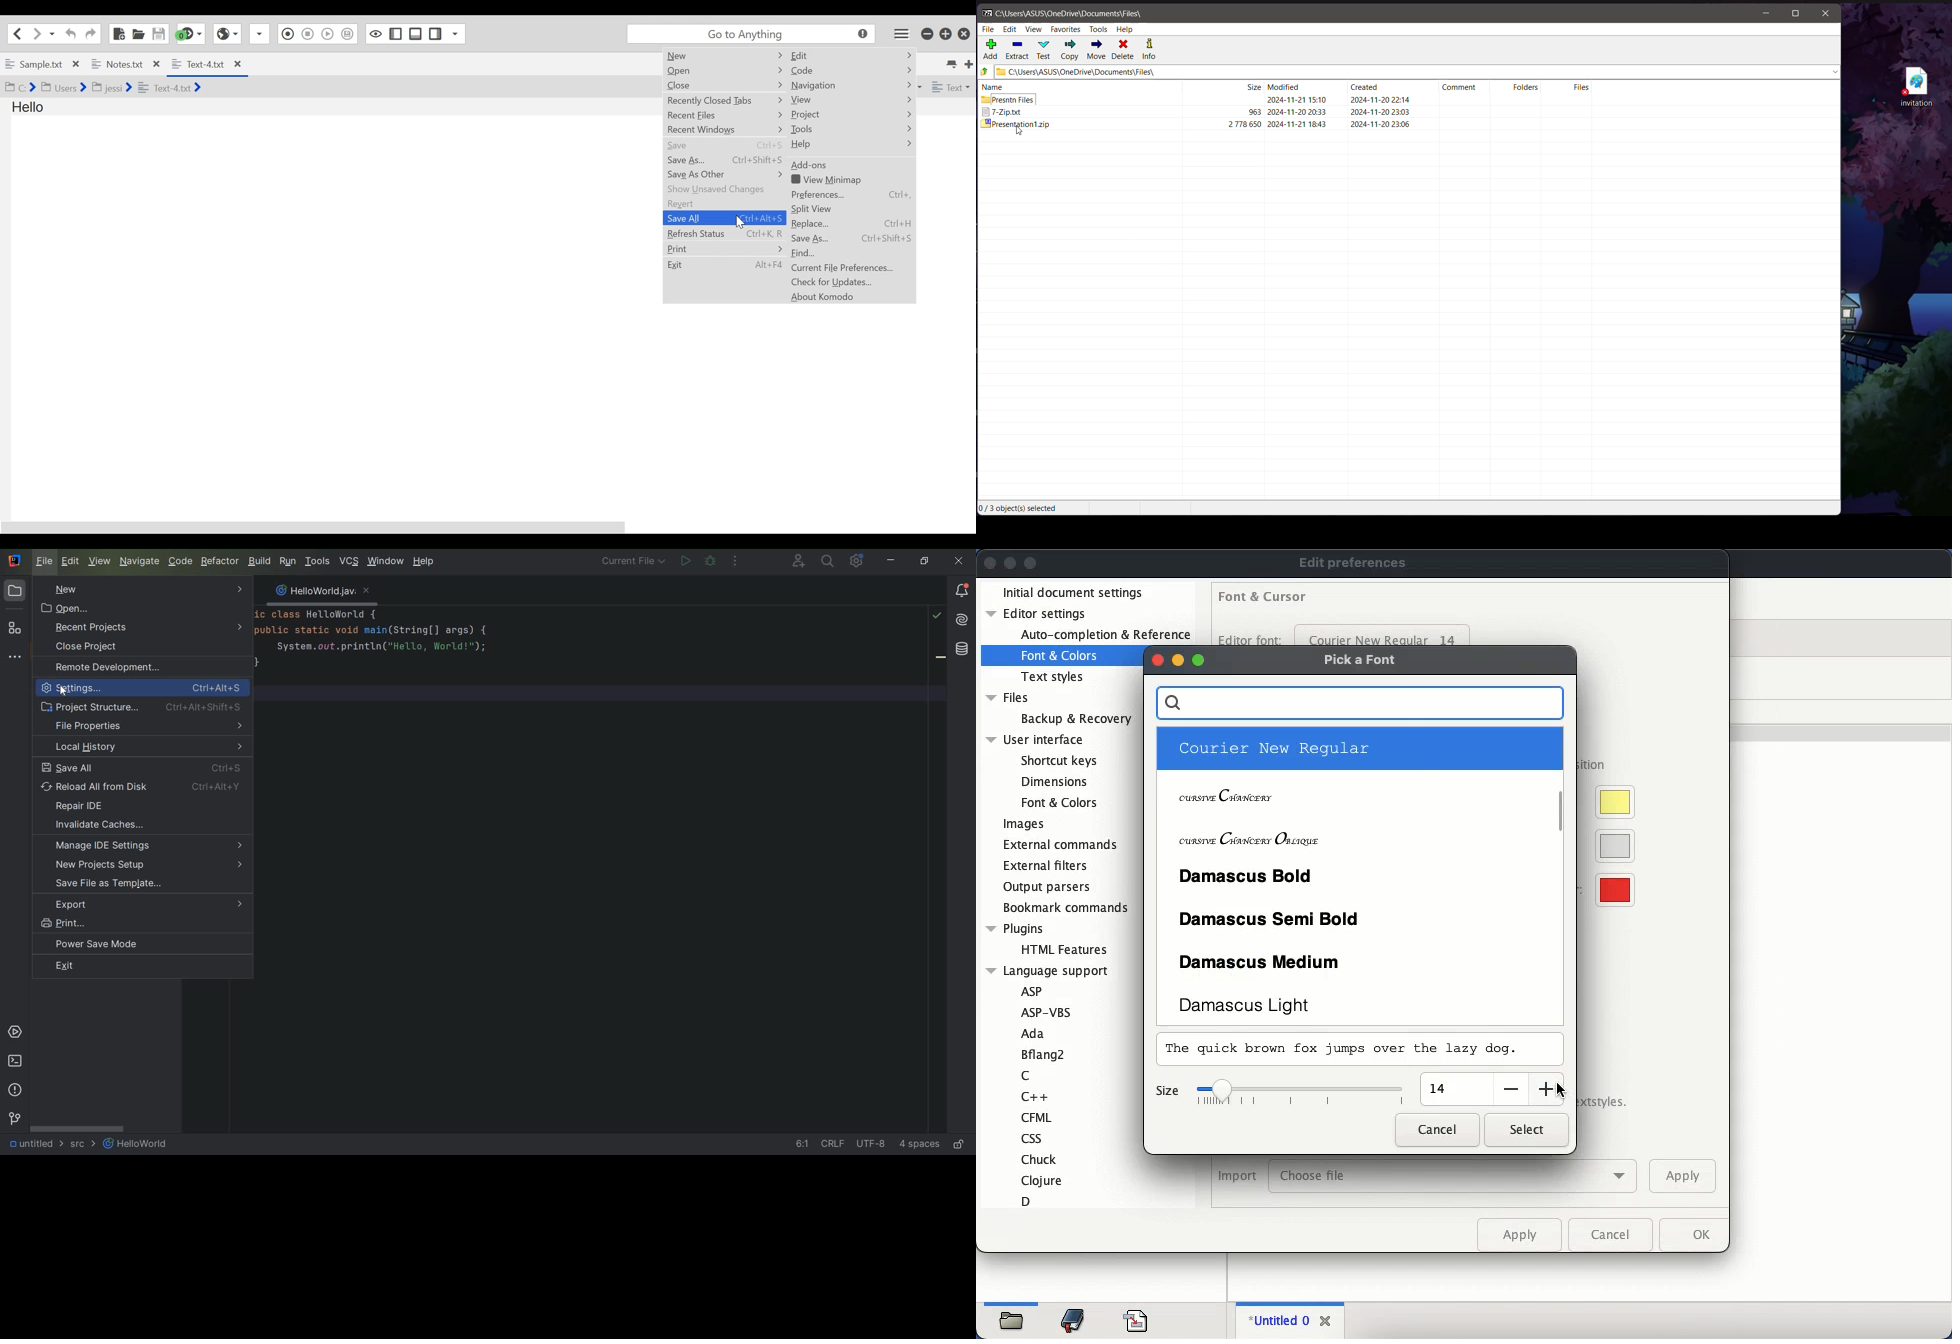 The width and height of the screenshot is (1960, 1344). What do you see at coordinates (725, 85) in the screenshot?
I see `Close` at bounding box center [725, 85].